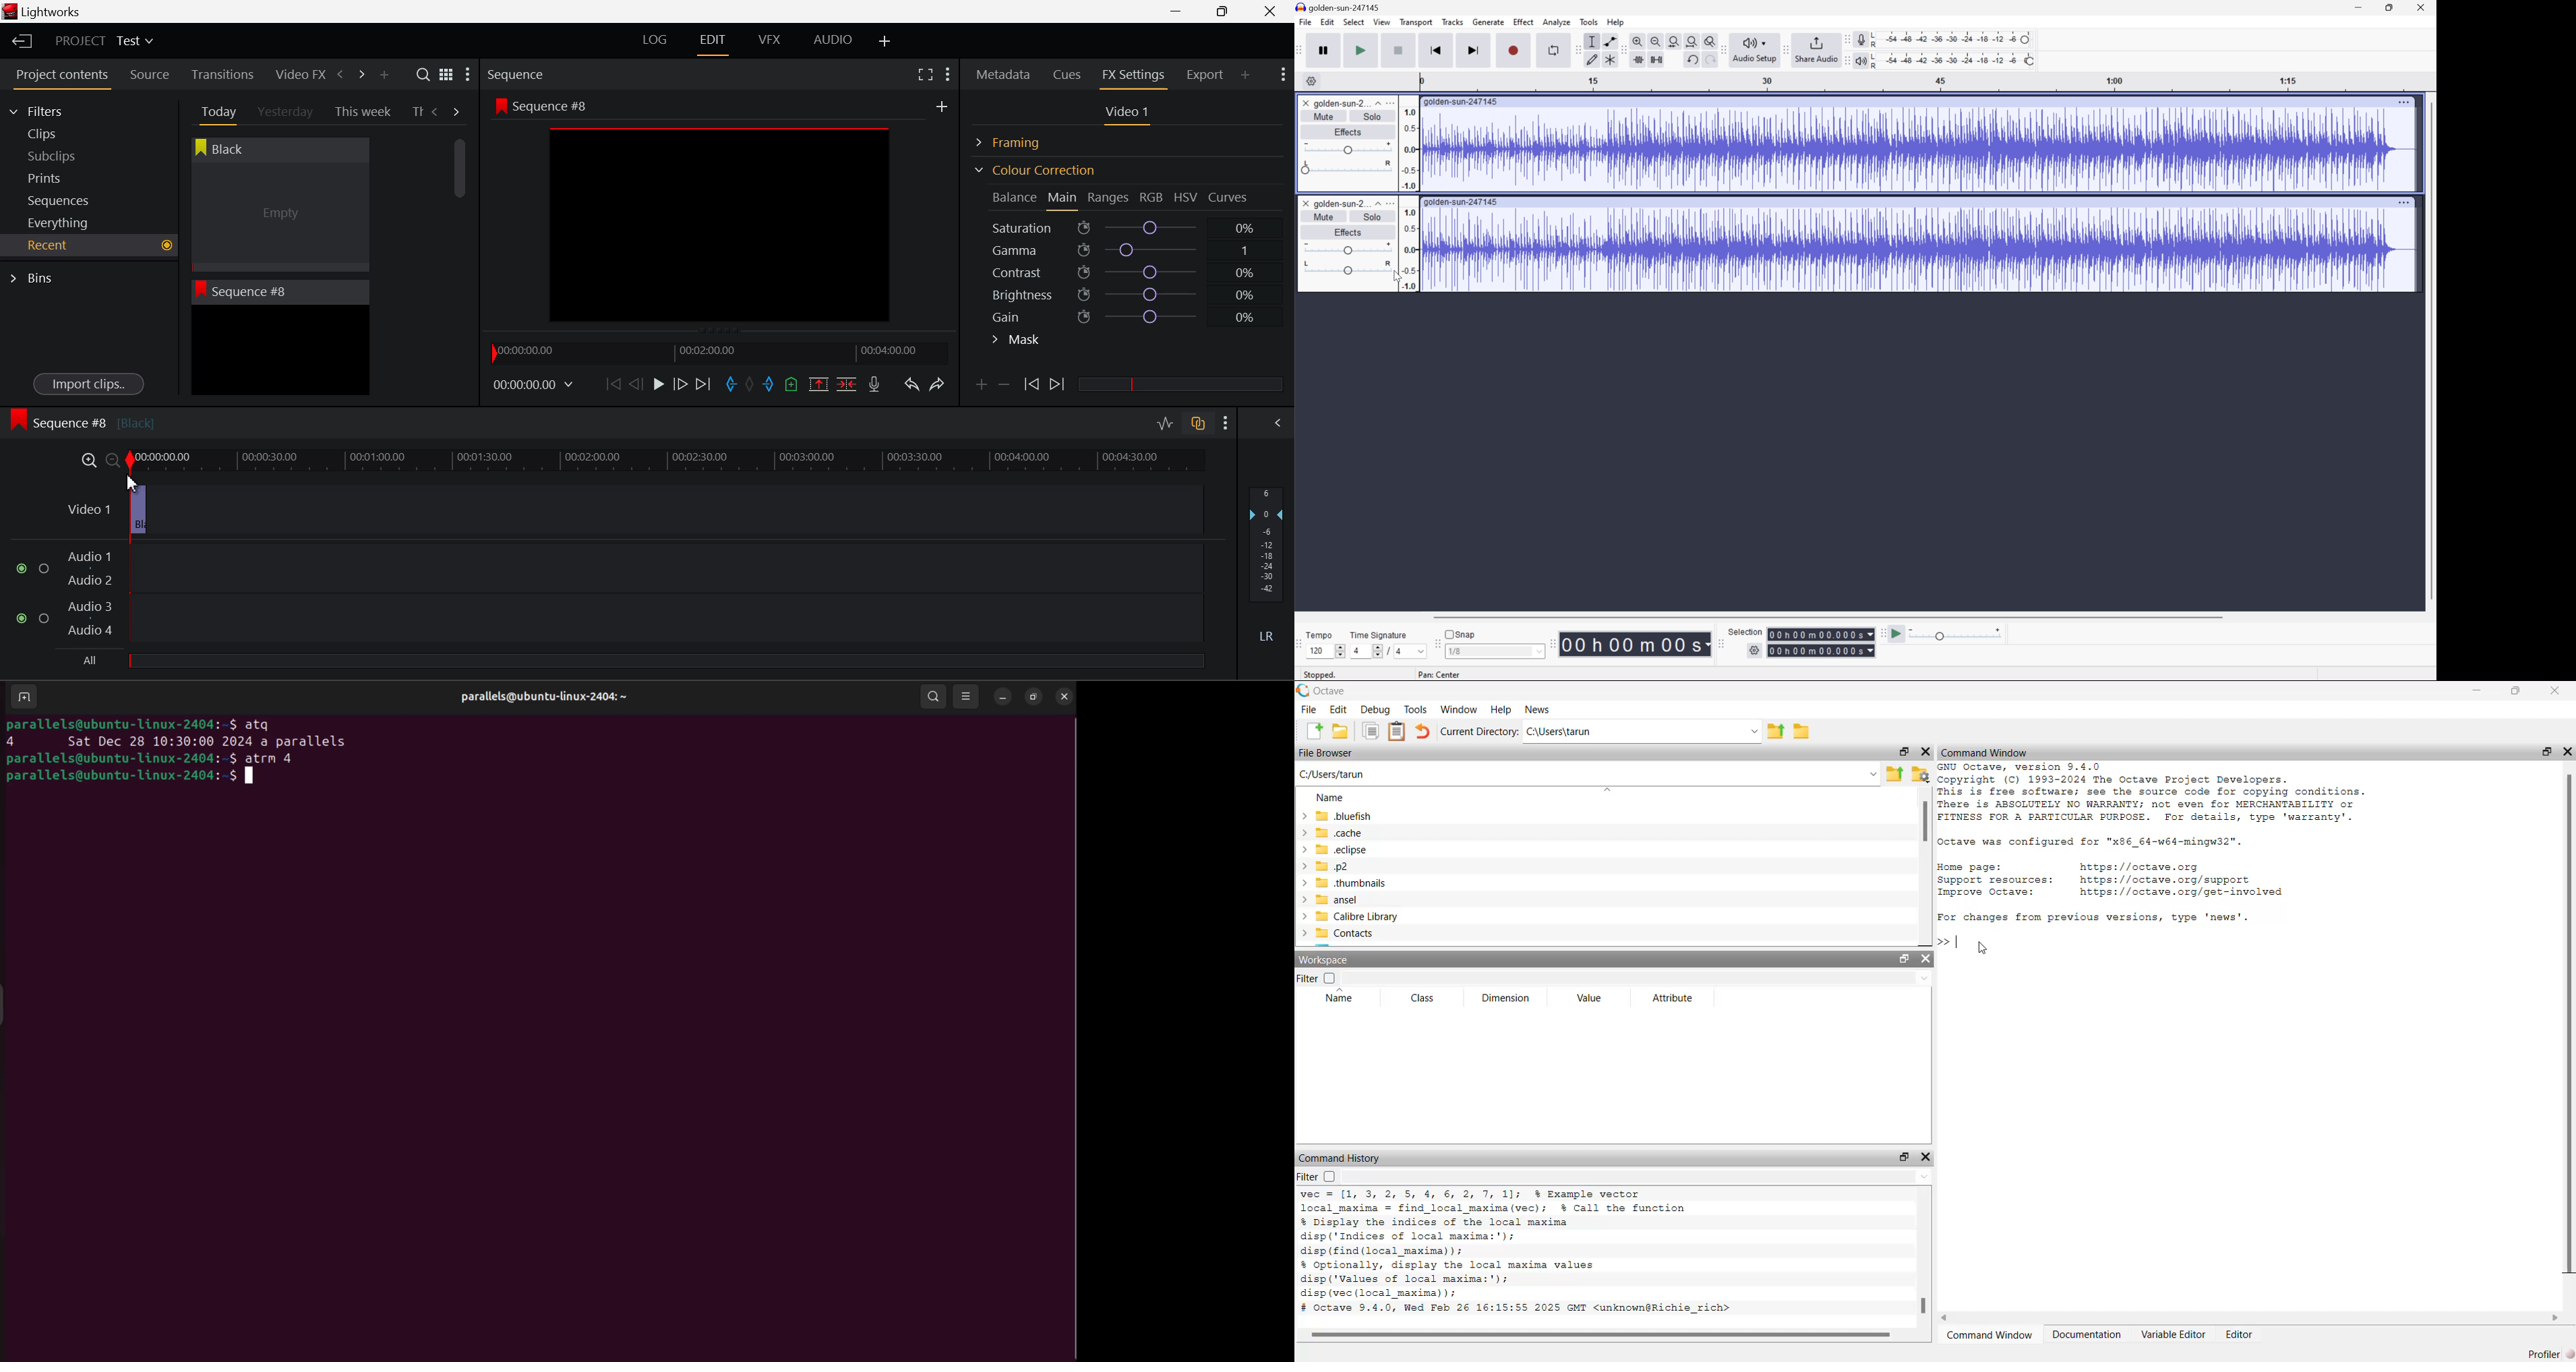 This screenshot has height=1372, width=2576. Describe the element at coordinates (1320, 635) in the screenshot. I see `Tempo` at that location.